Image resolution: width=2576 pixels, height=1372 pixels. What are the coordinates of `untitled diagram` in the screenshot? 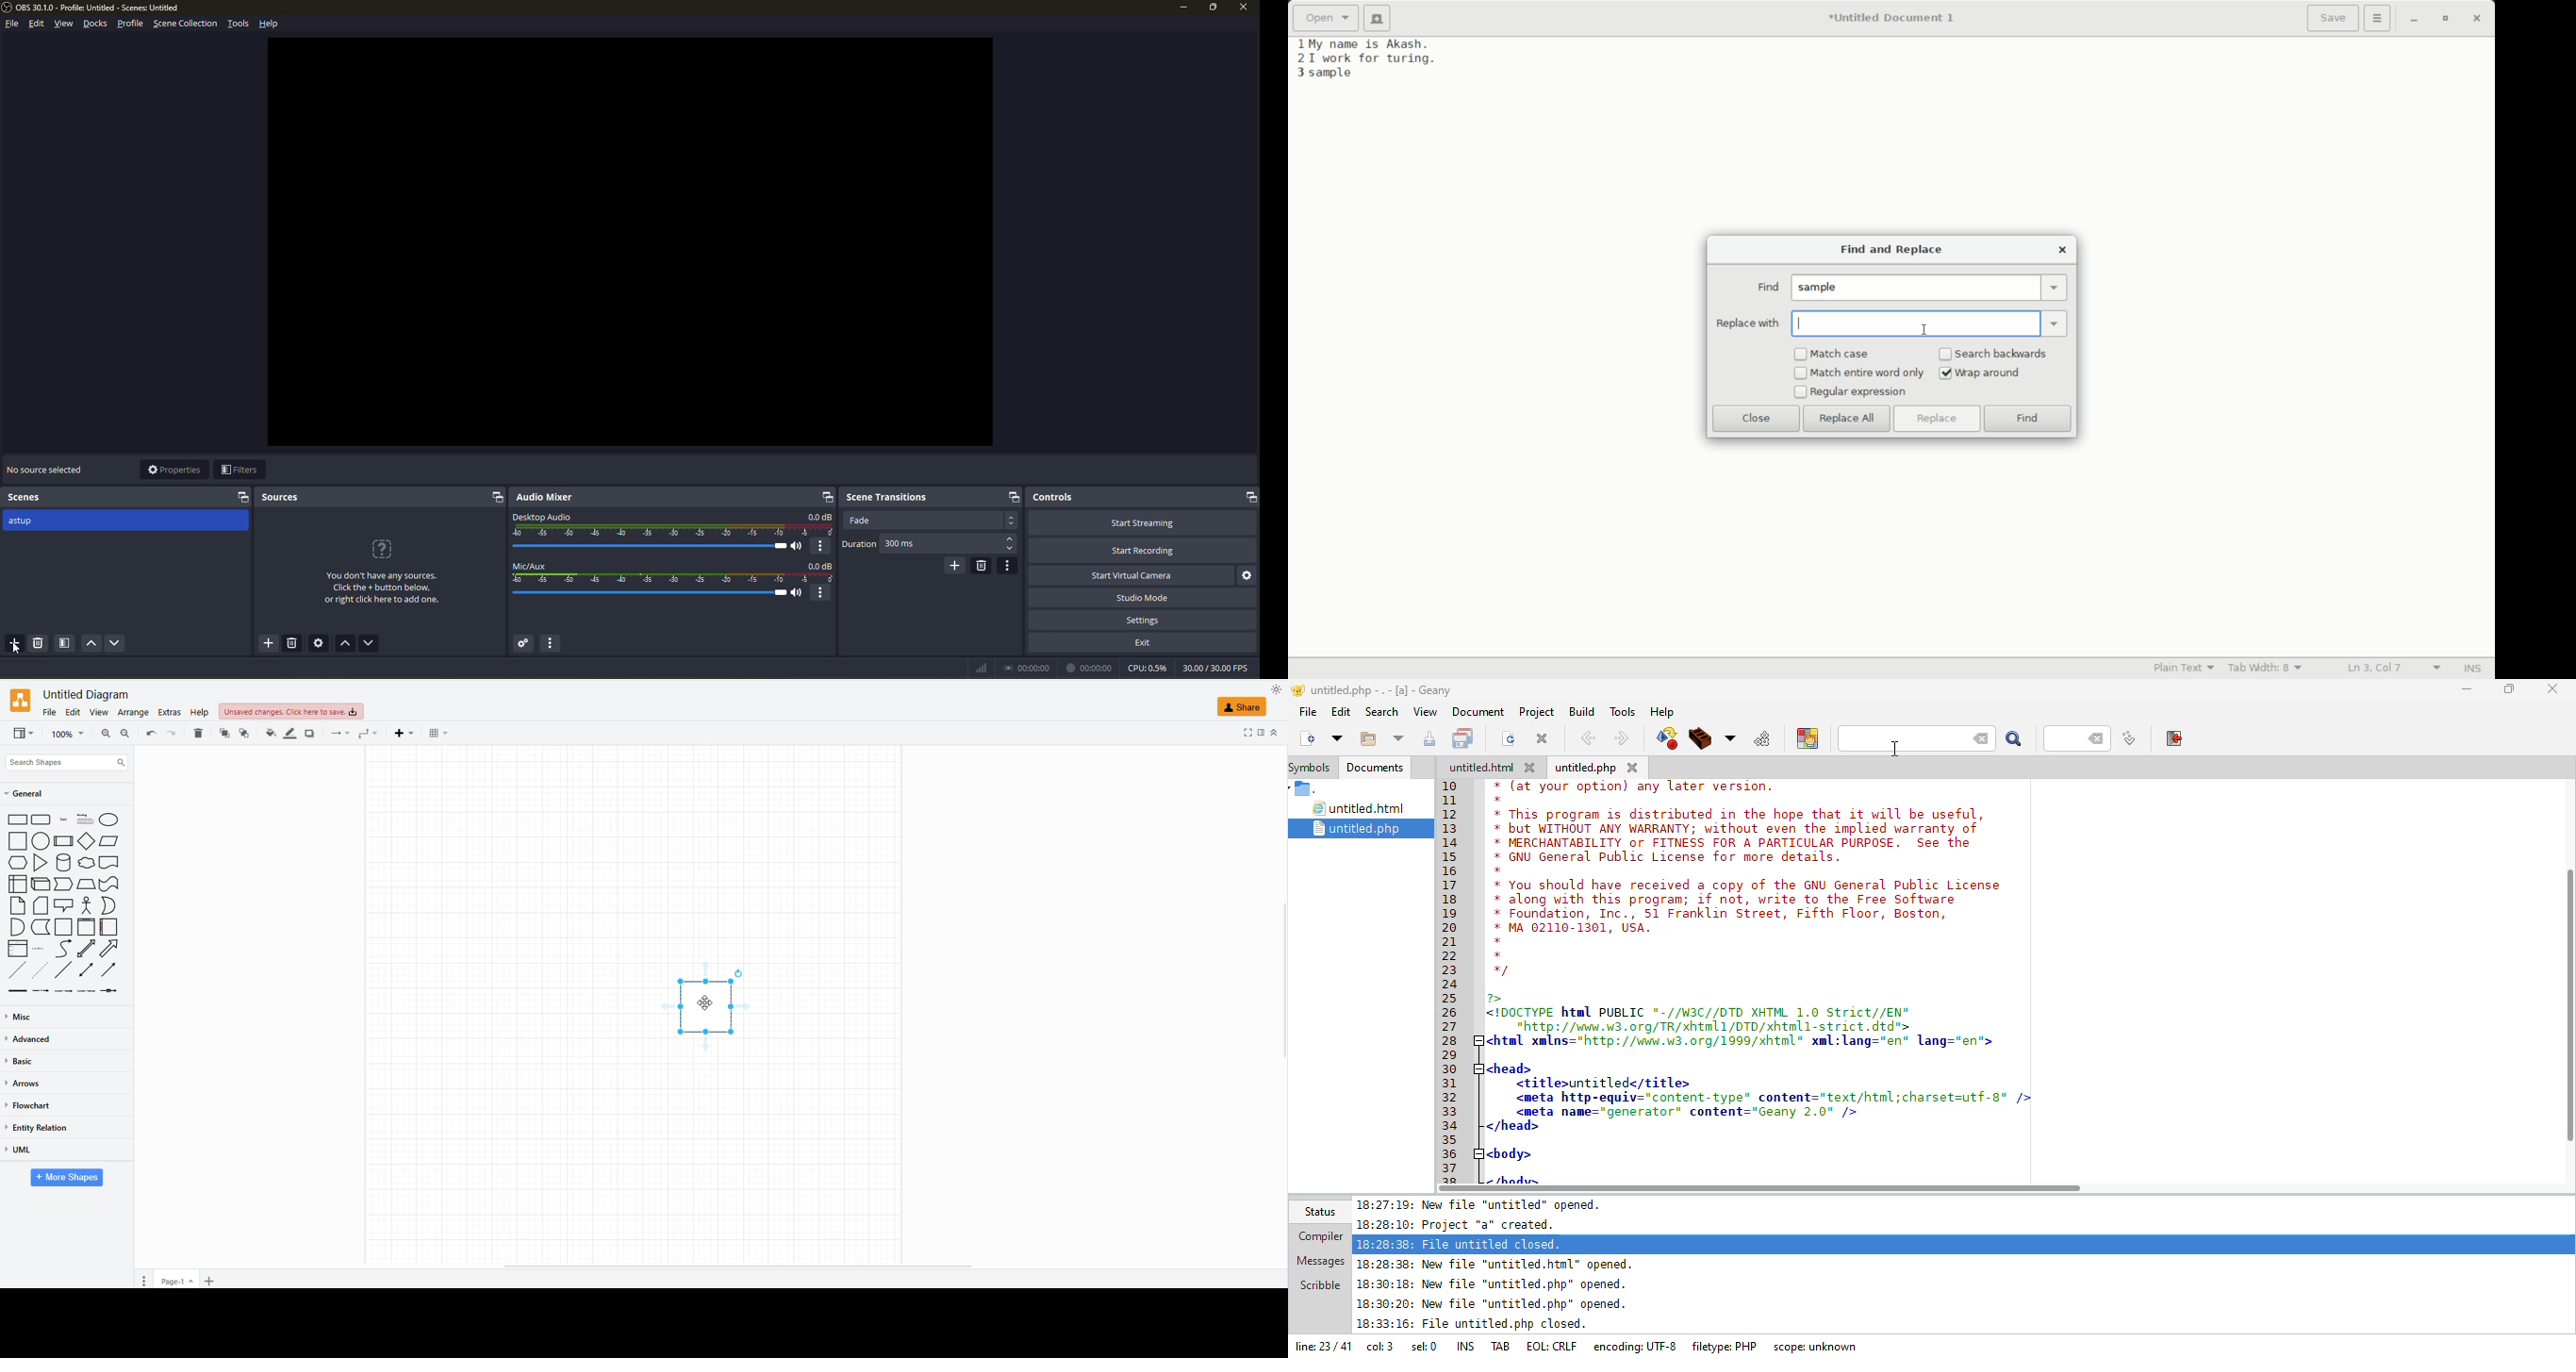 It's located at (85, 696).